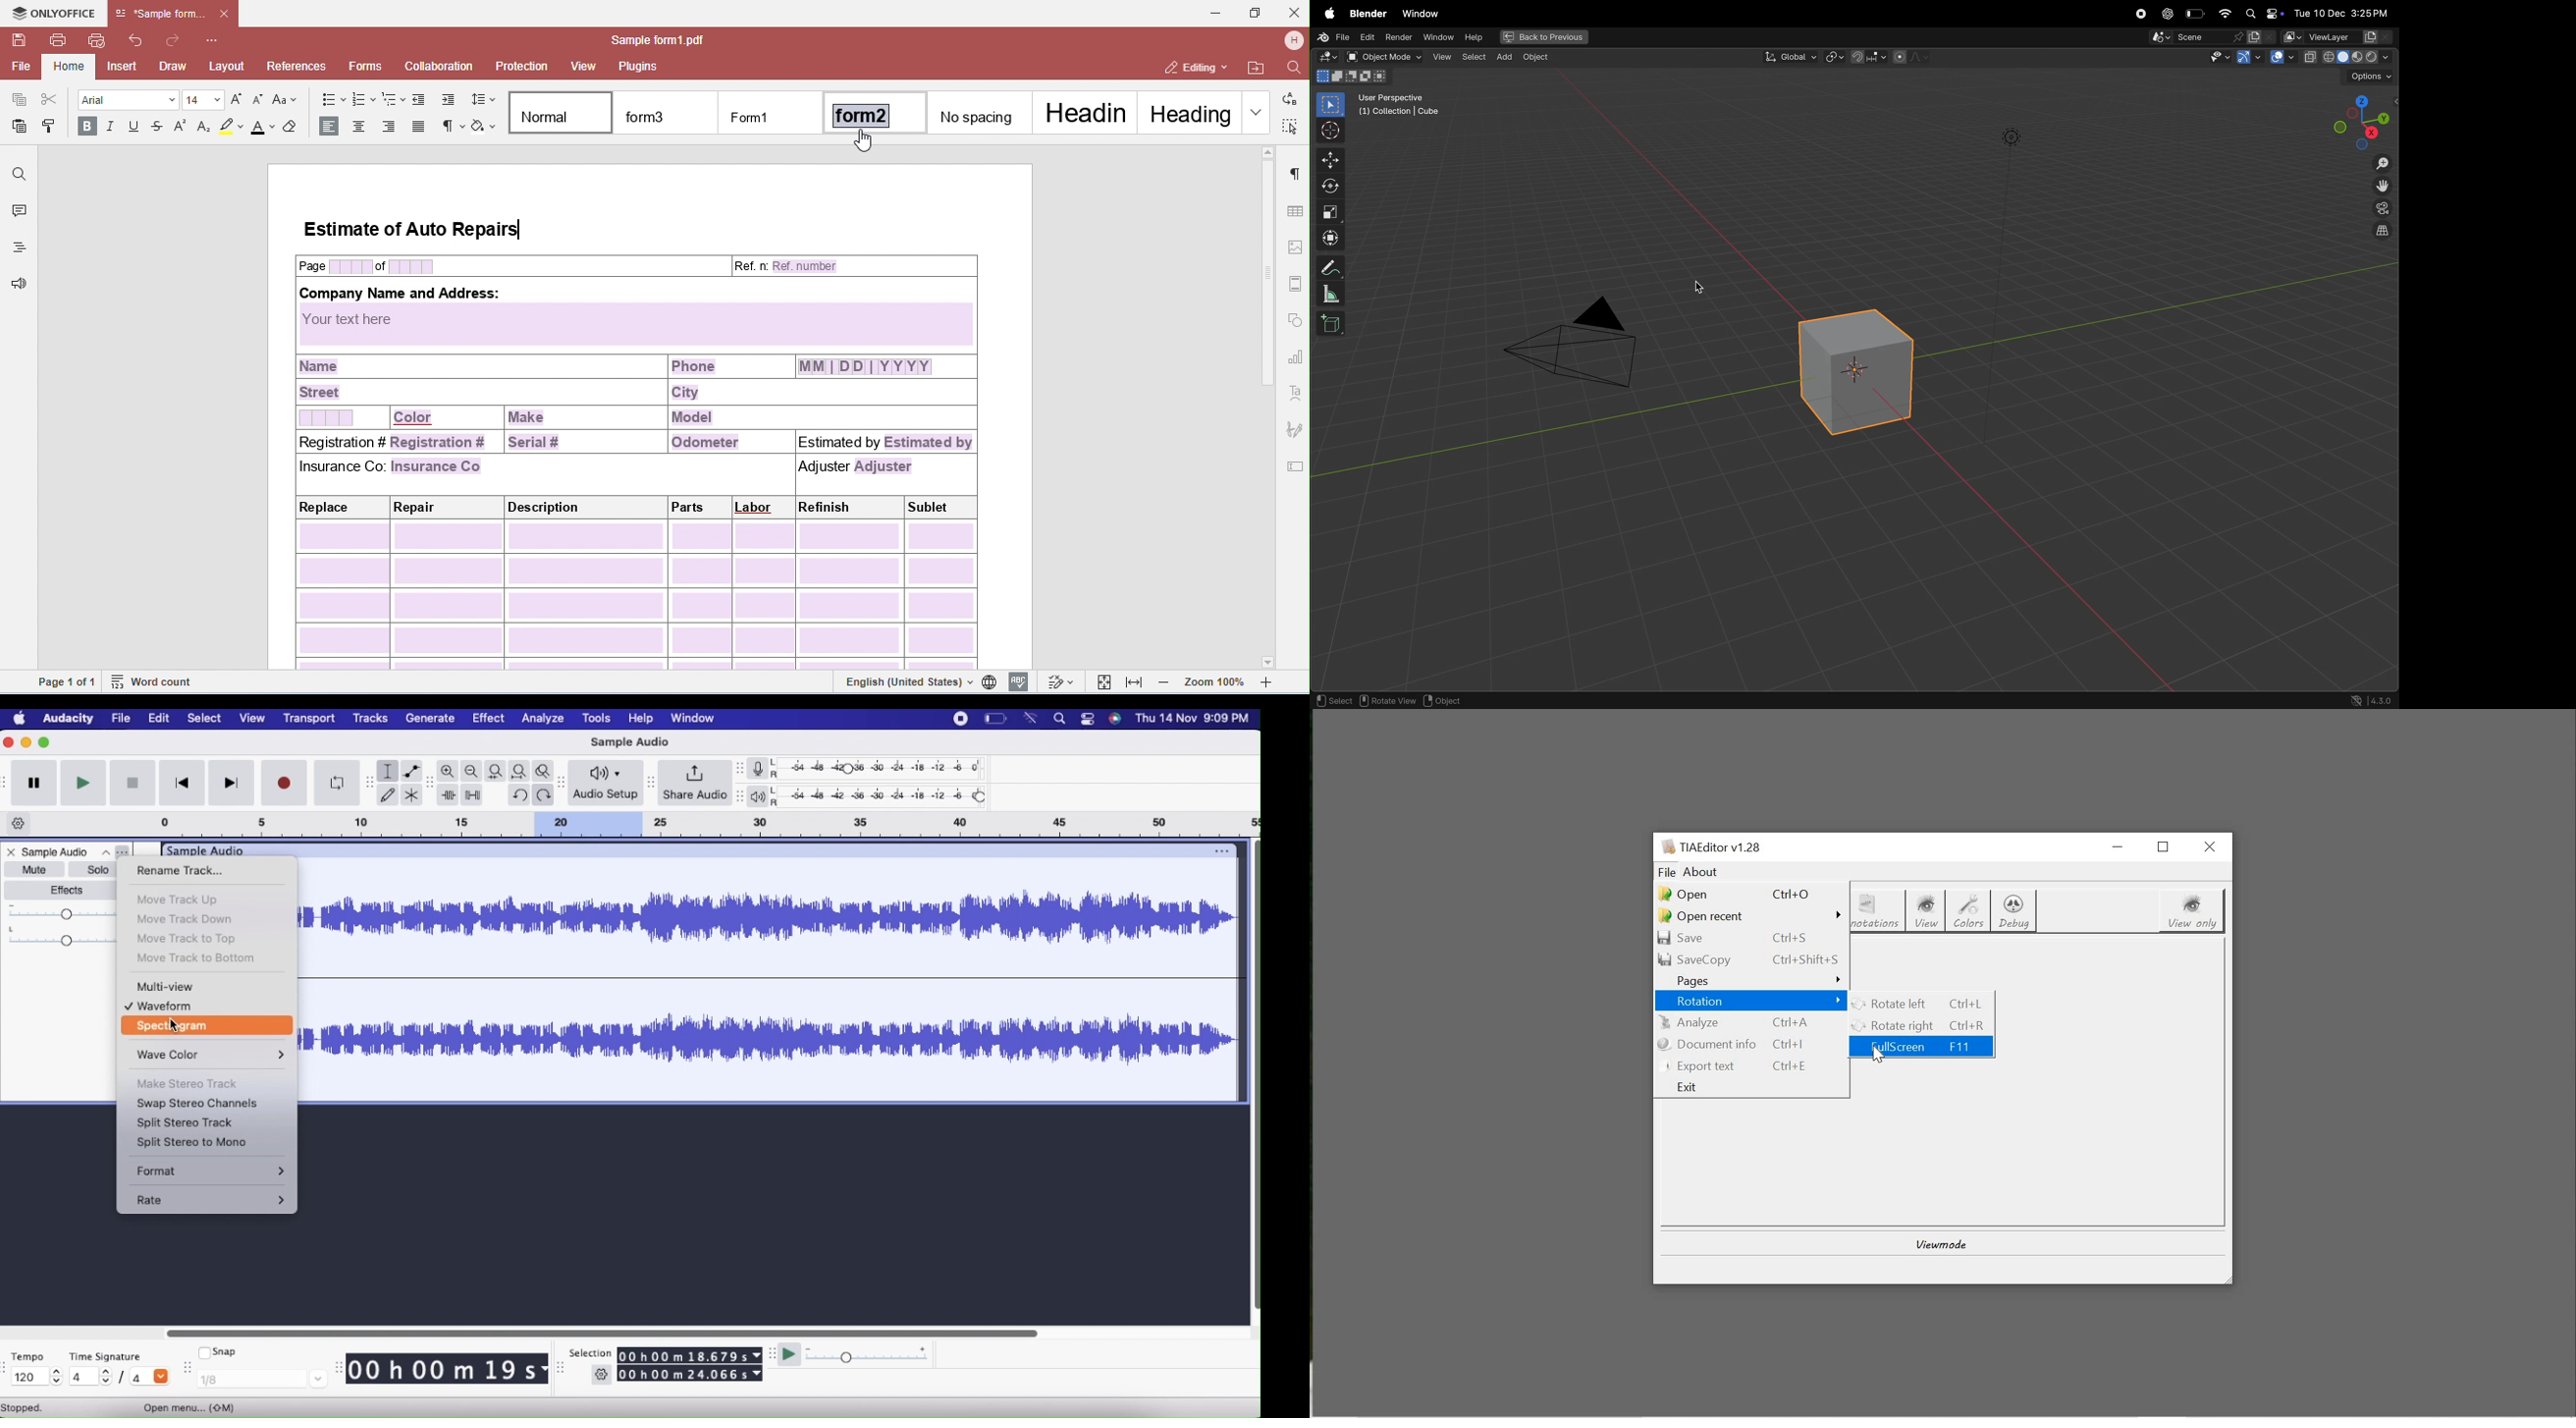 This screenshot has height=1428, width=2576. I want to click on Apple menu, so click(1325, 13).